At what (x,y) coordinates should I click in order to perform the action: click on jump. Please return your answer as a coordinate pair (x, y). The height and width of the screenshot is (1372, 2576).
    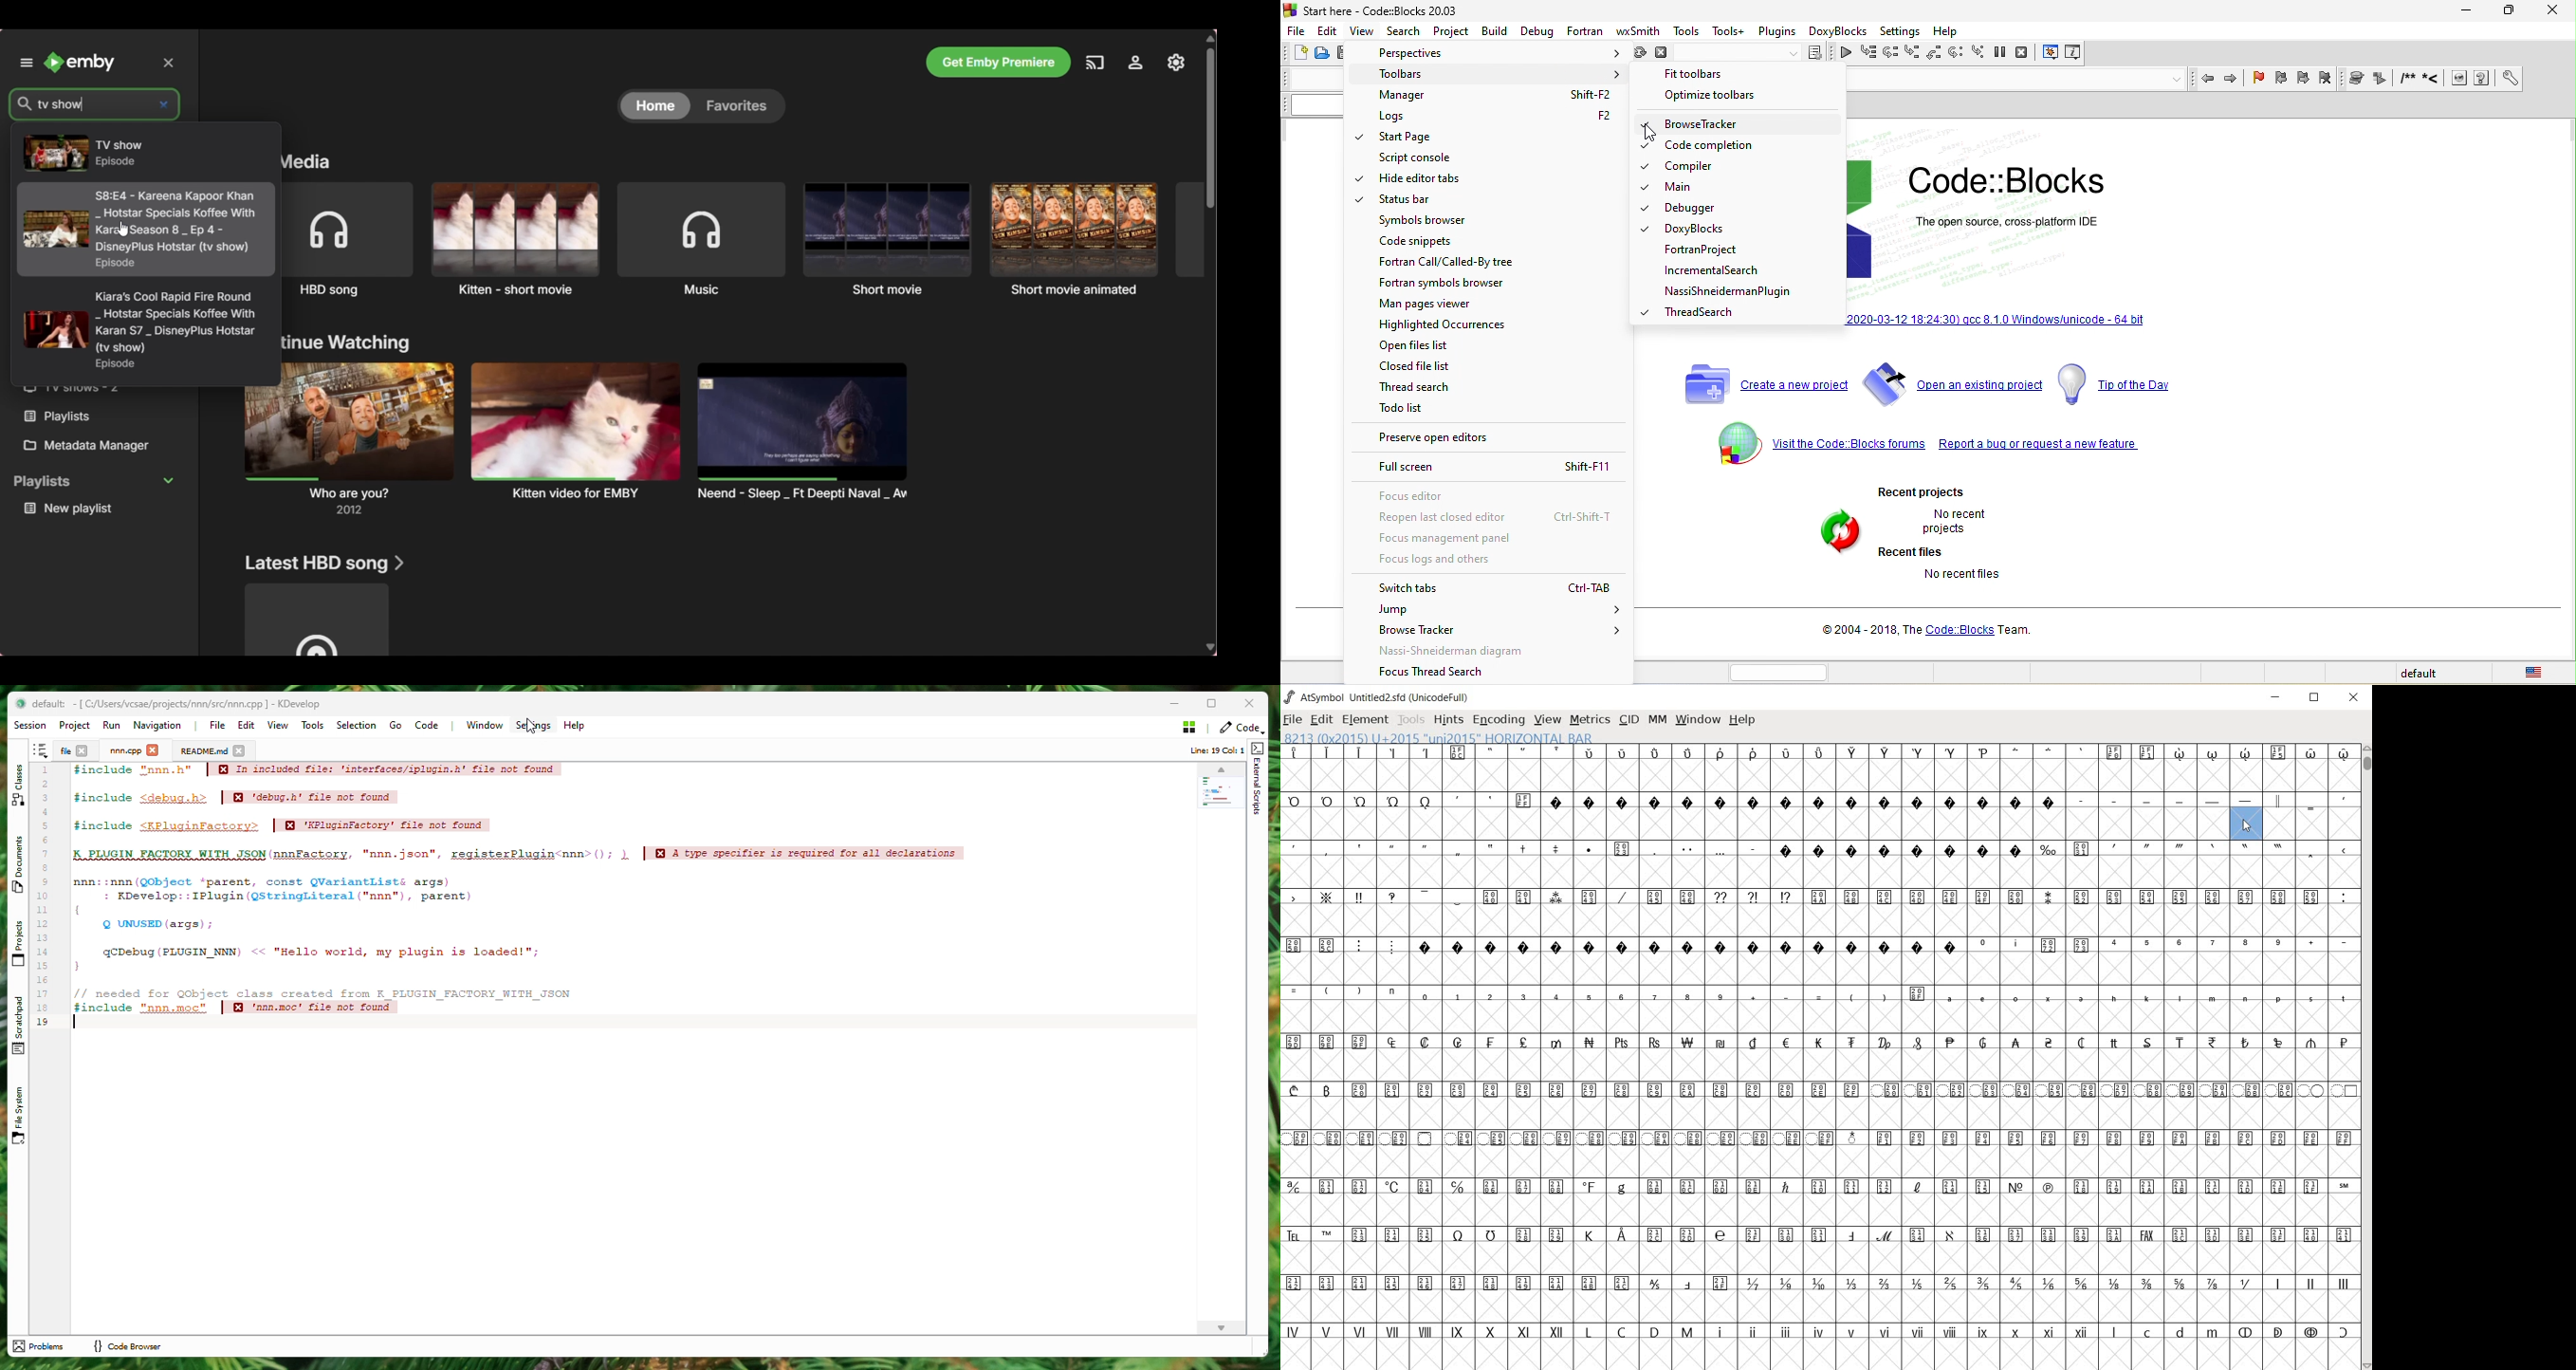
    Looking at the image, I should click on (1497, 611).